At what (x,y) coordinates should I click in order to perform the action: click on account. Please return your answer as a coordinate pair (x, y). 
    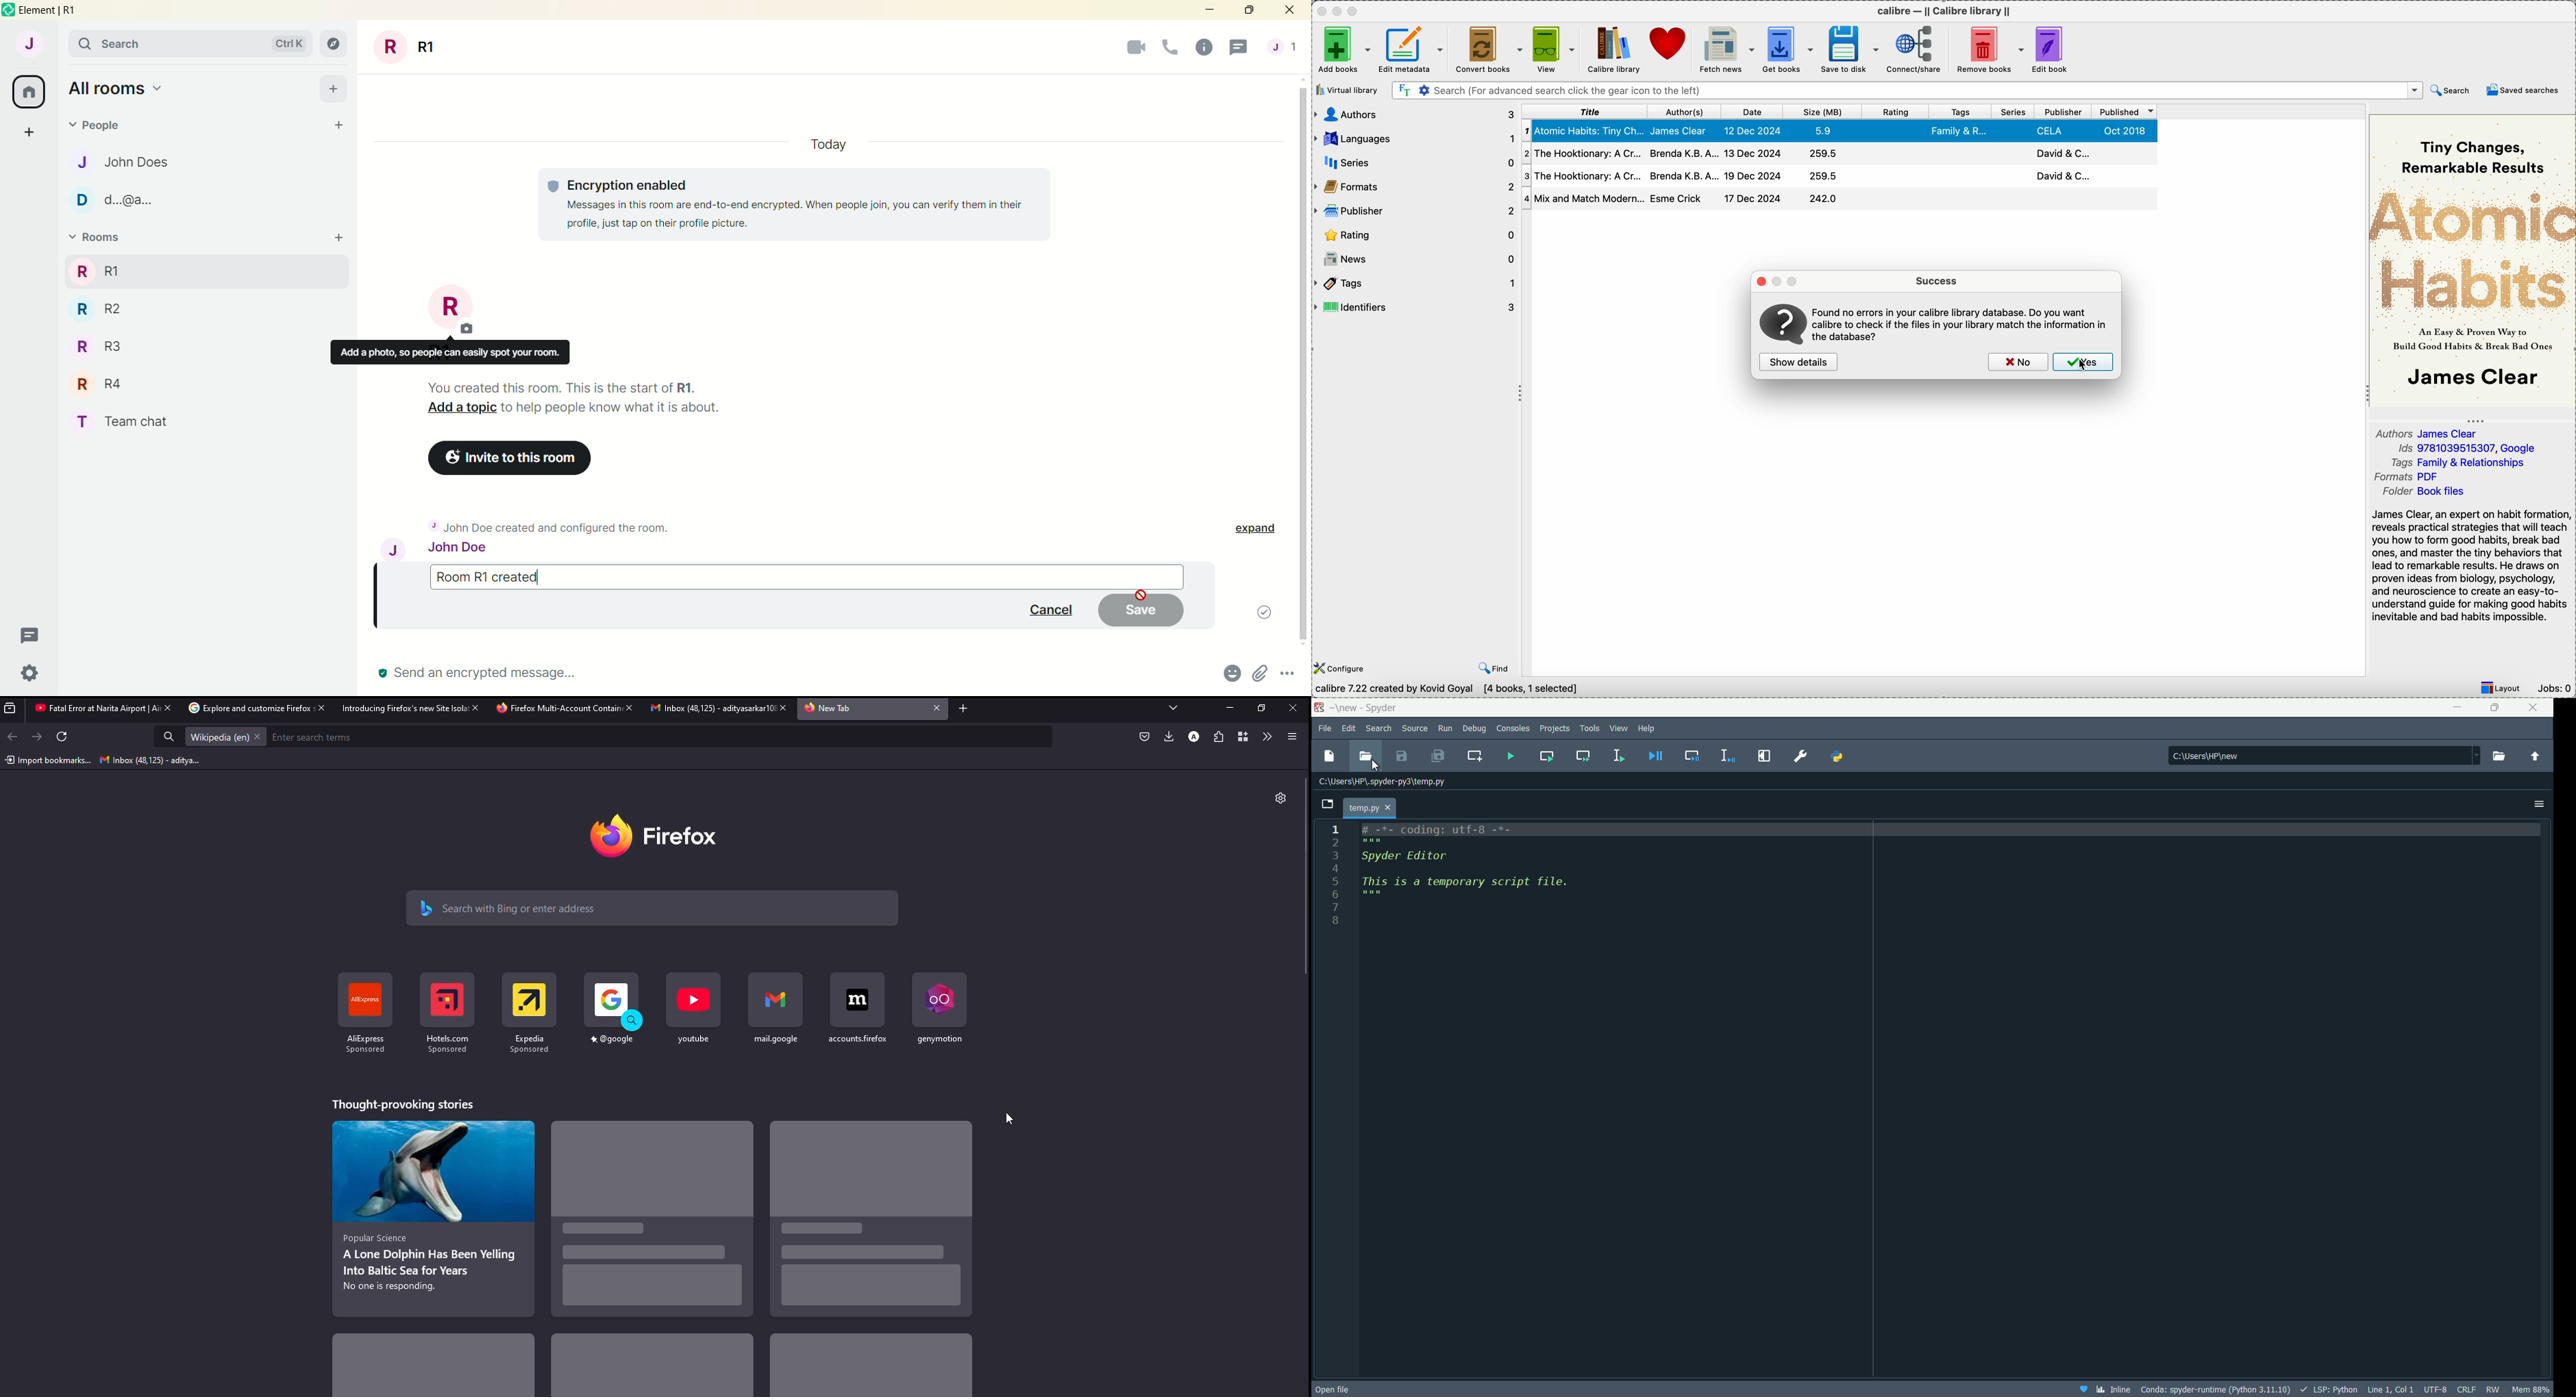
    Looking at the image, I should click on (31, 46).